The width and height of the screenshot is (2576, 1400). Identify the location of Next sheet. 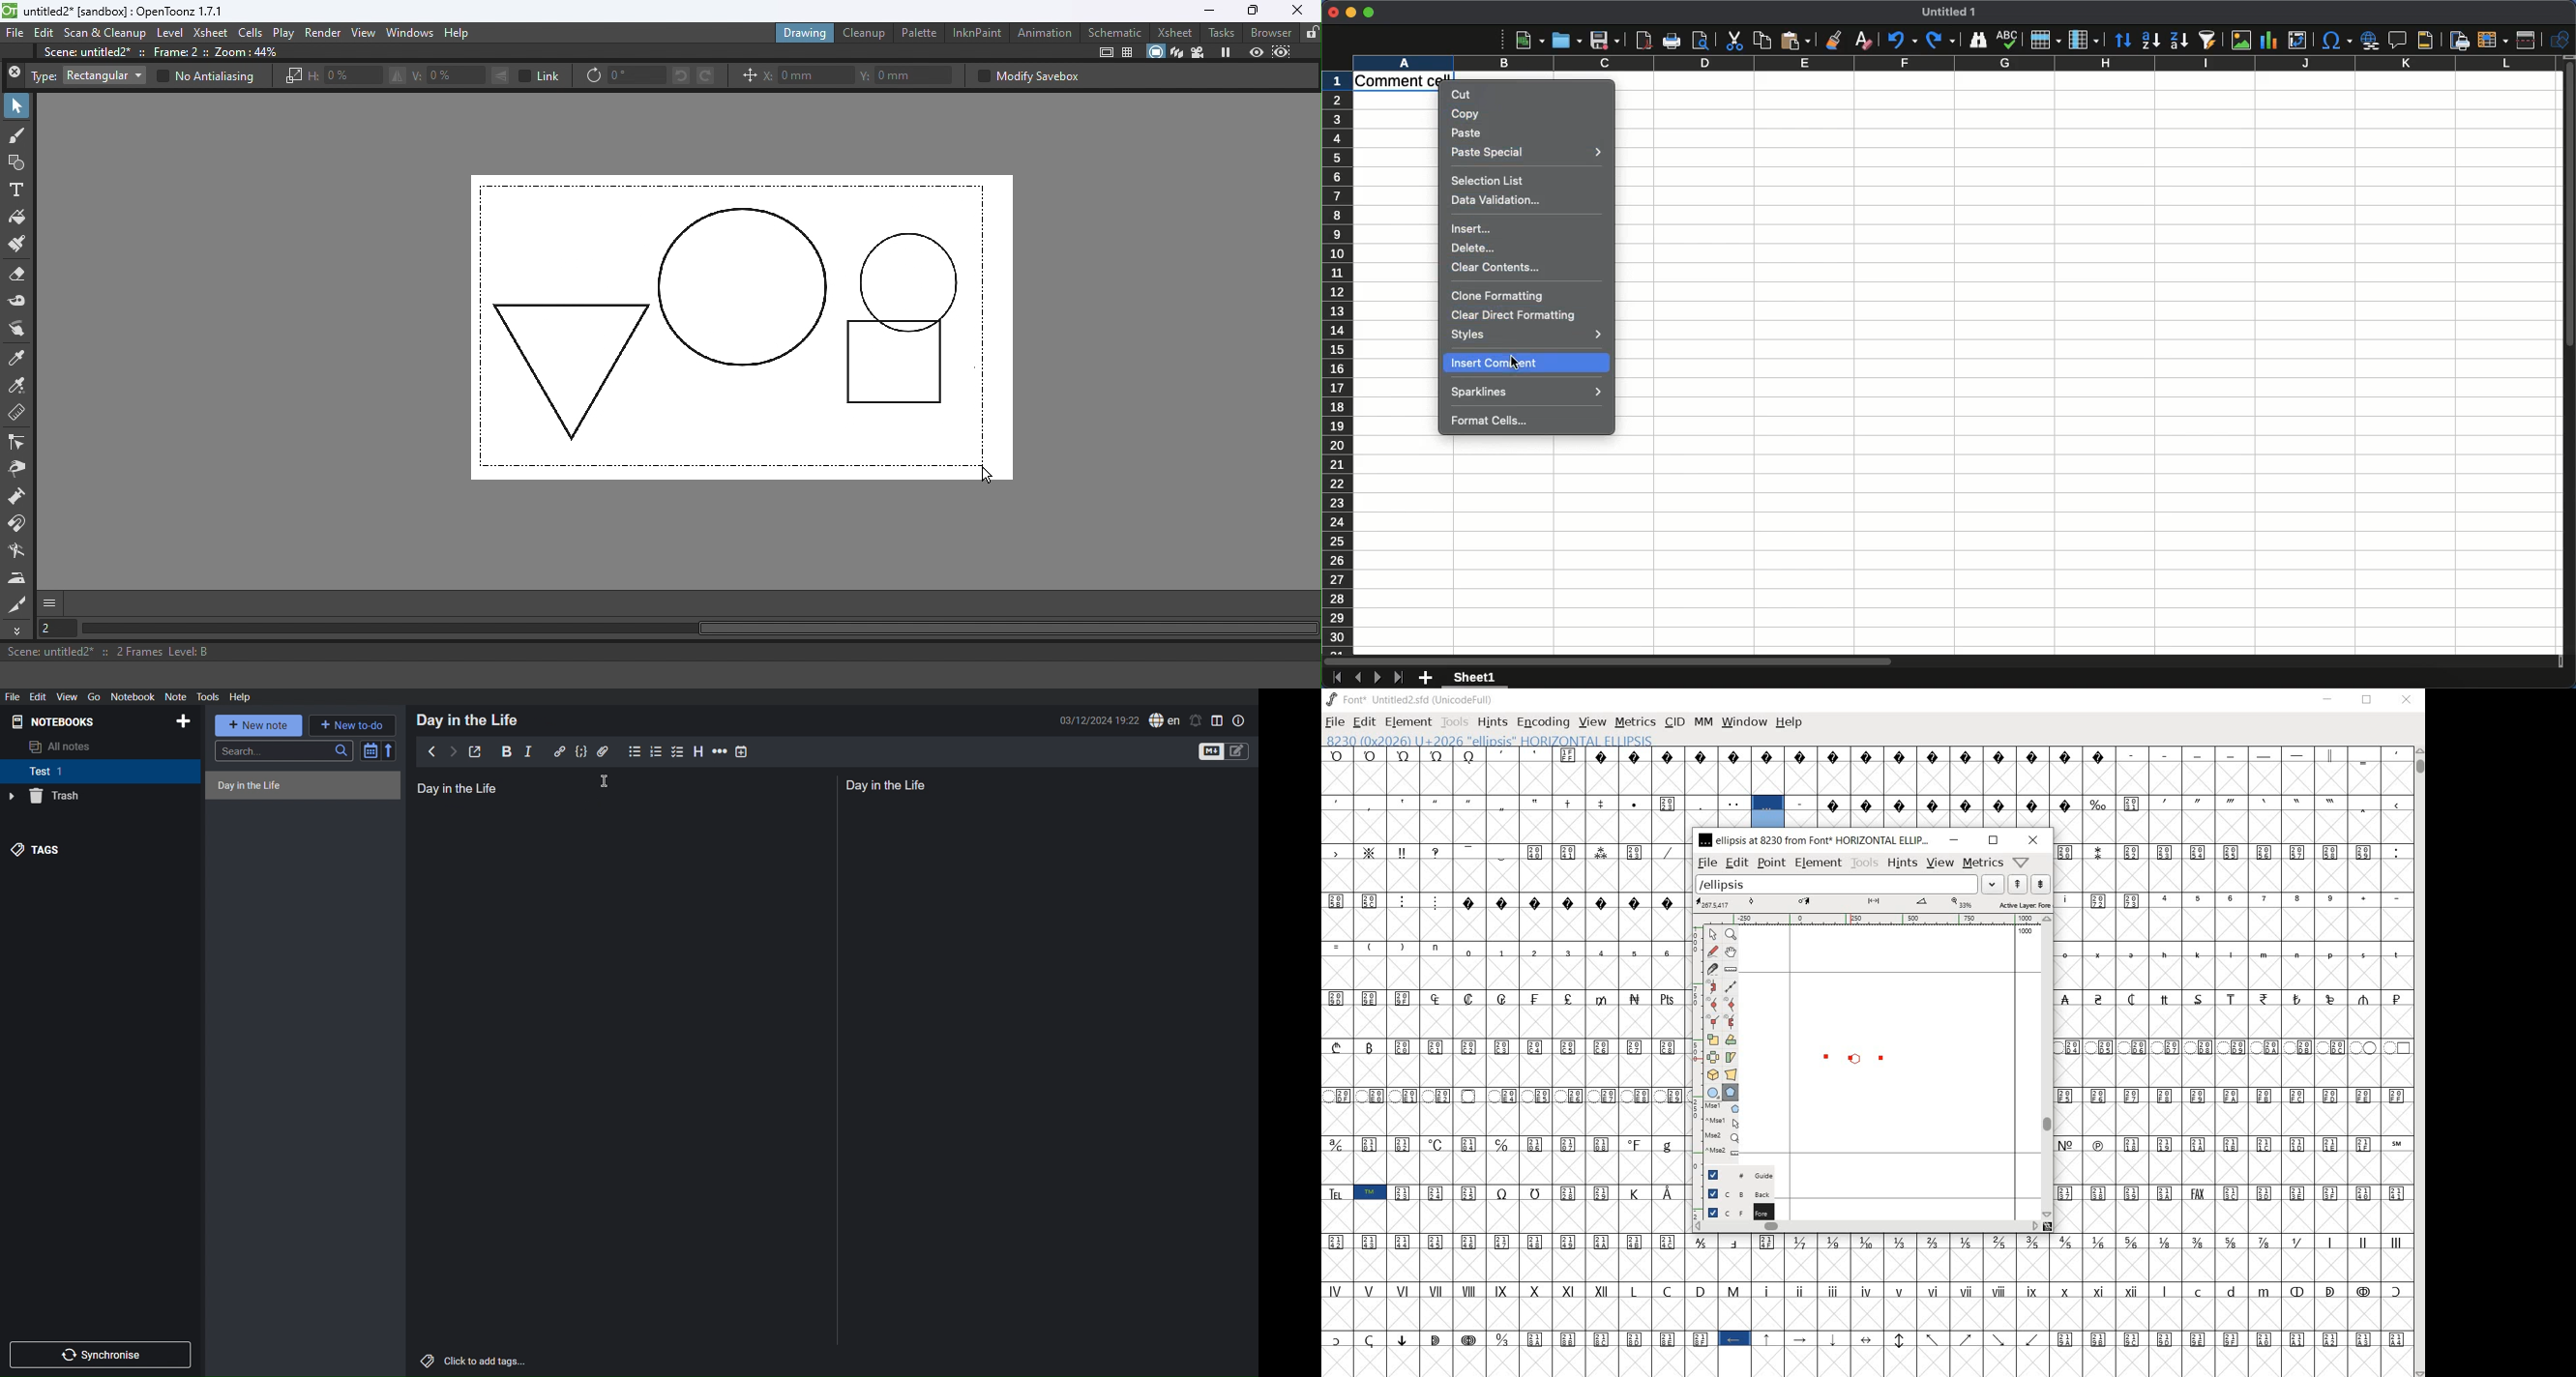
(1378, 676).